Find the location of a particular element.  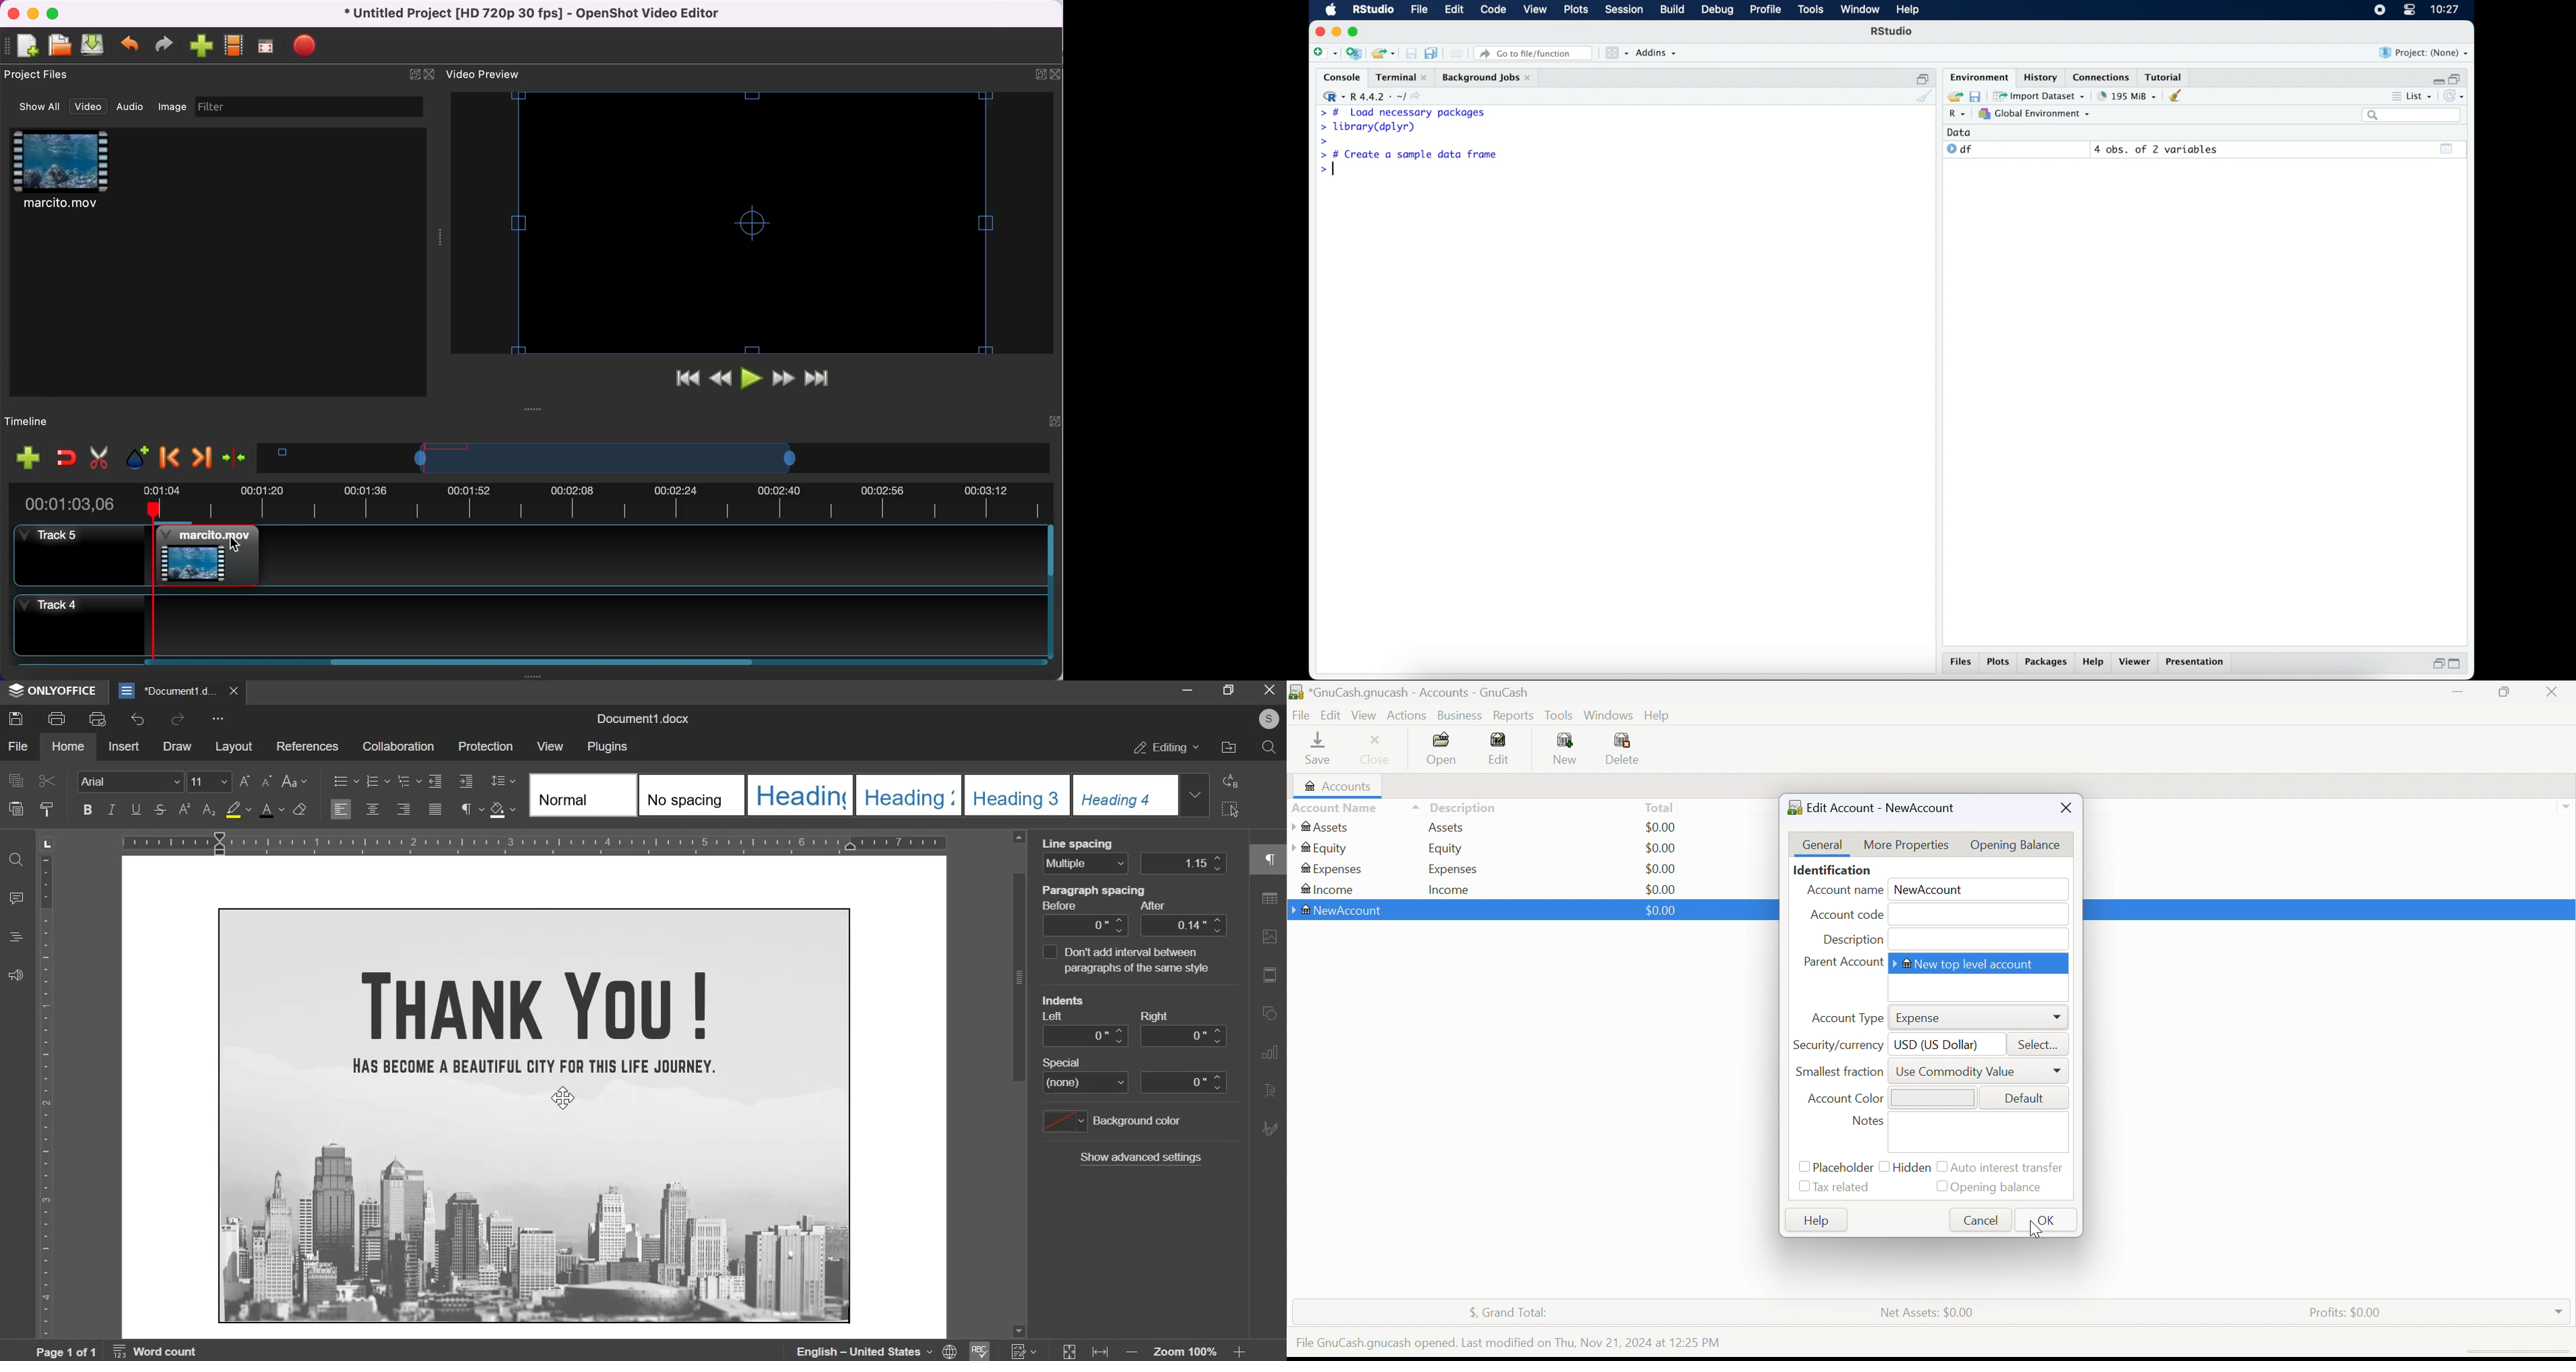

restore down is located at coordinates (2436, 665).